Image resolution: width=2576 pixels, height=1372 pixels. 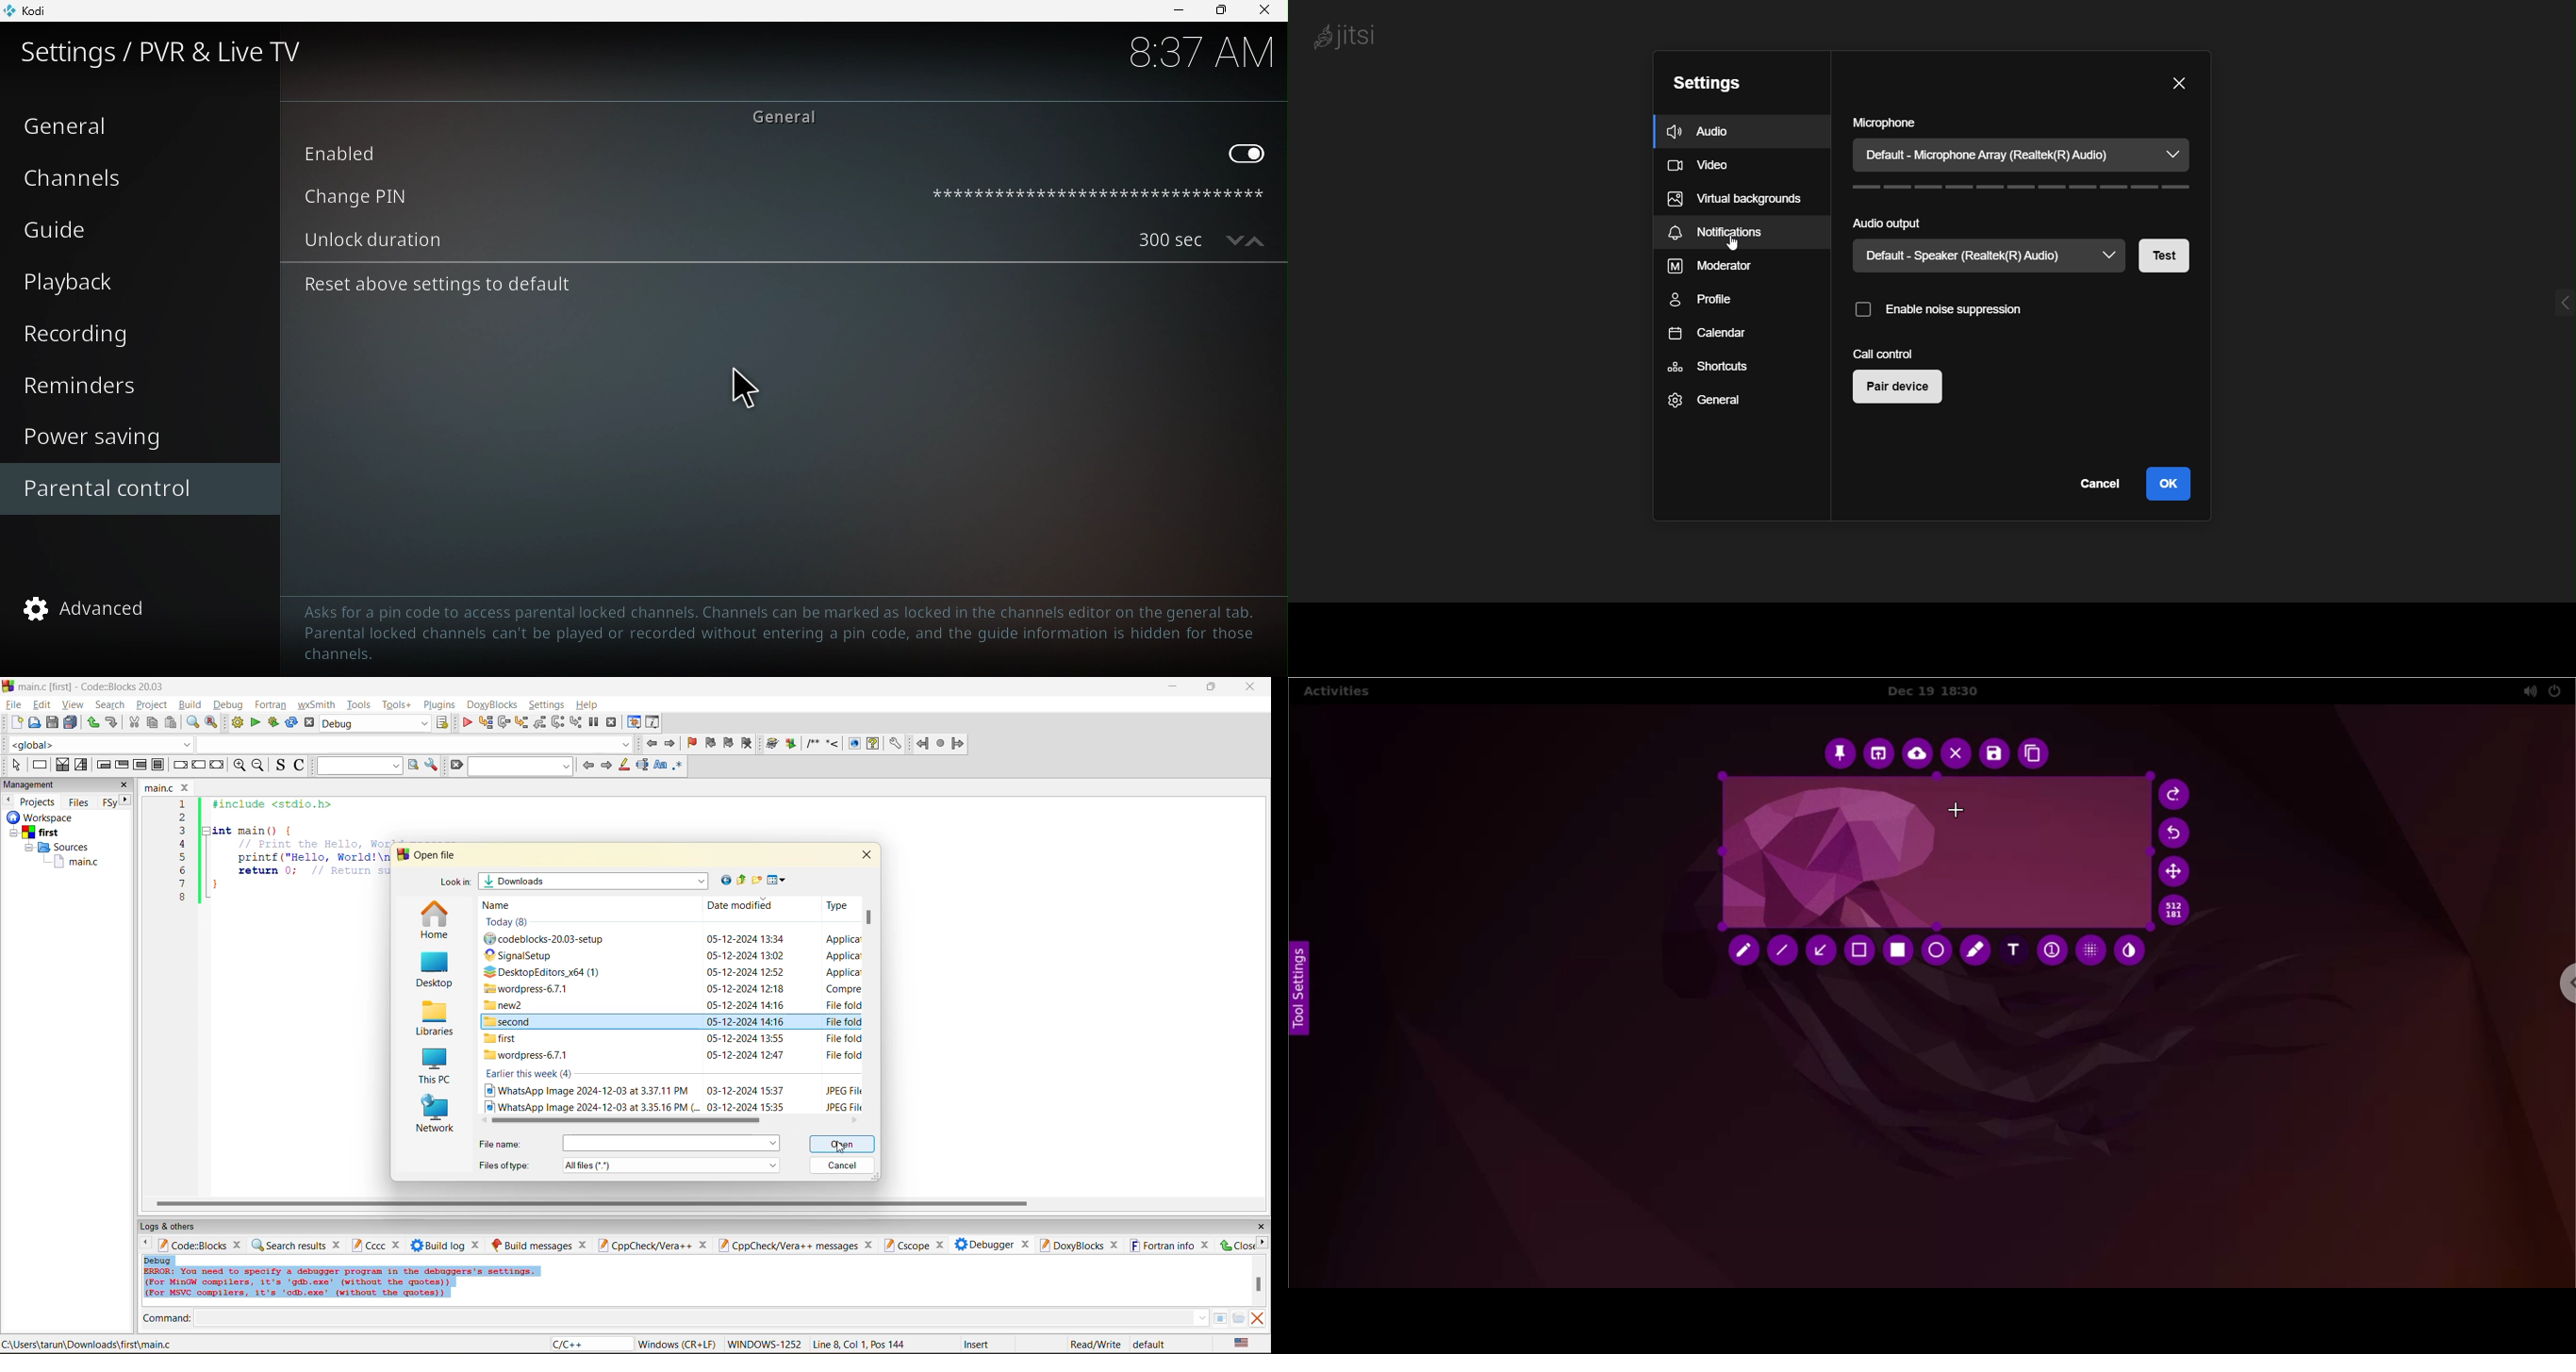 I want to click on first folder, so click(x=504, y=1039).